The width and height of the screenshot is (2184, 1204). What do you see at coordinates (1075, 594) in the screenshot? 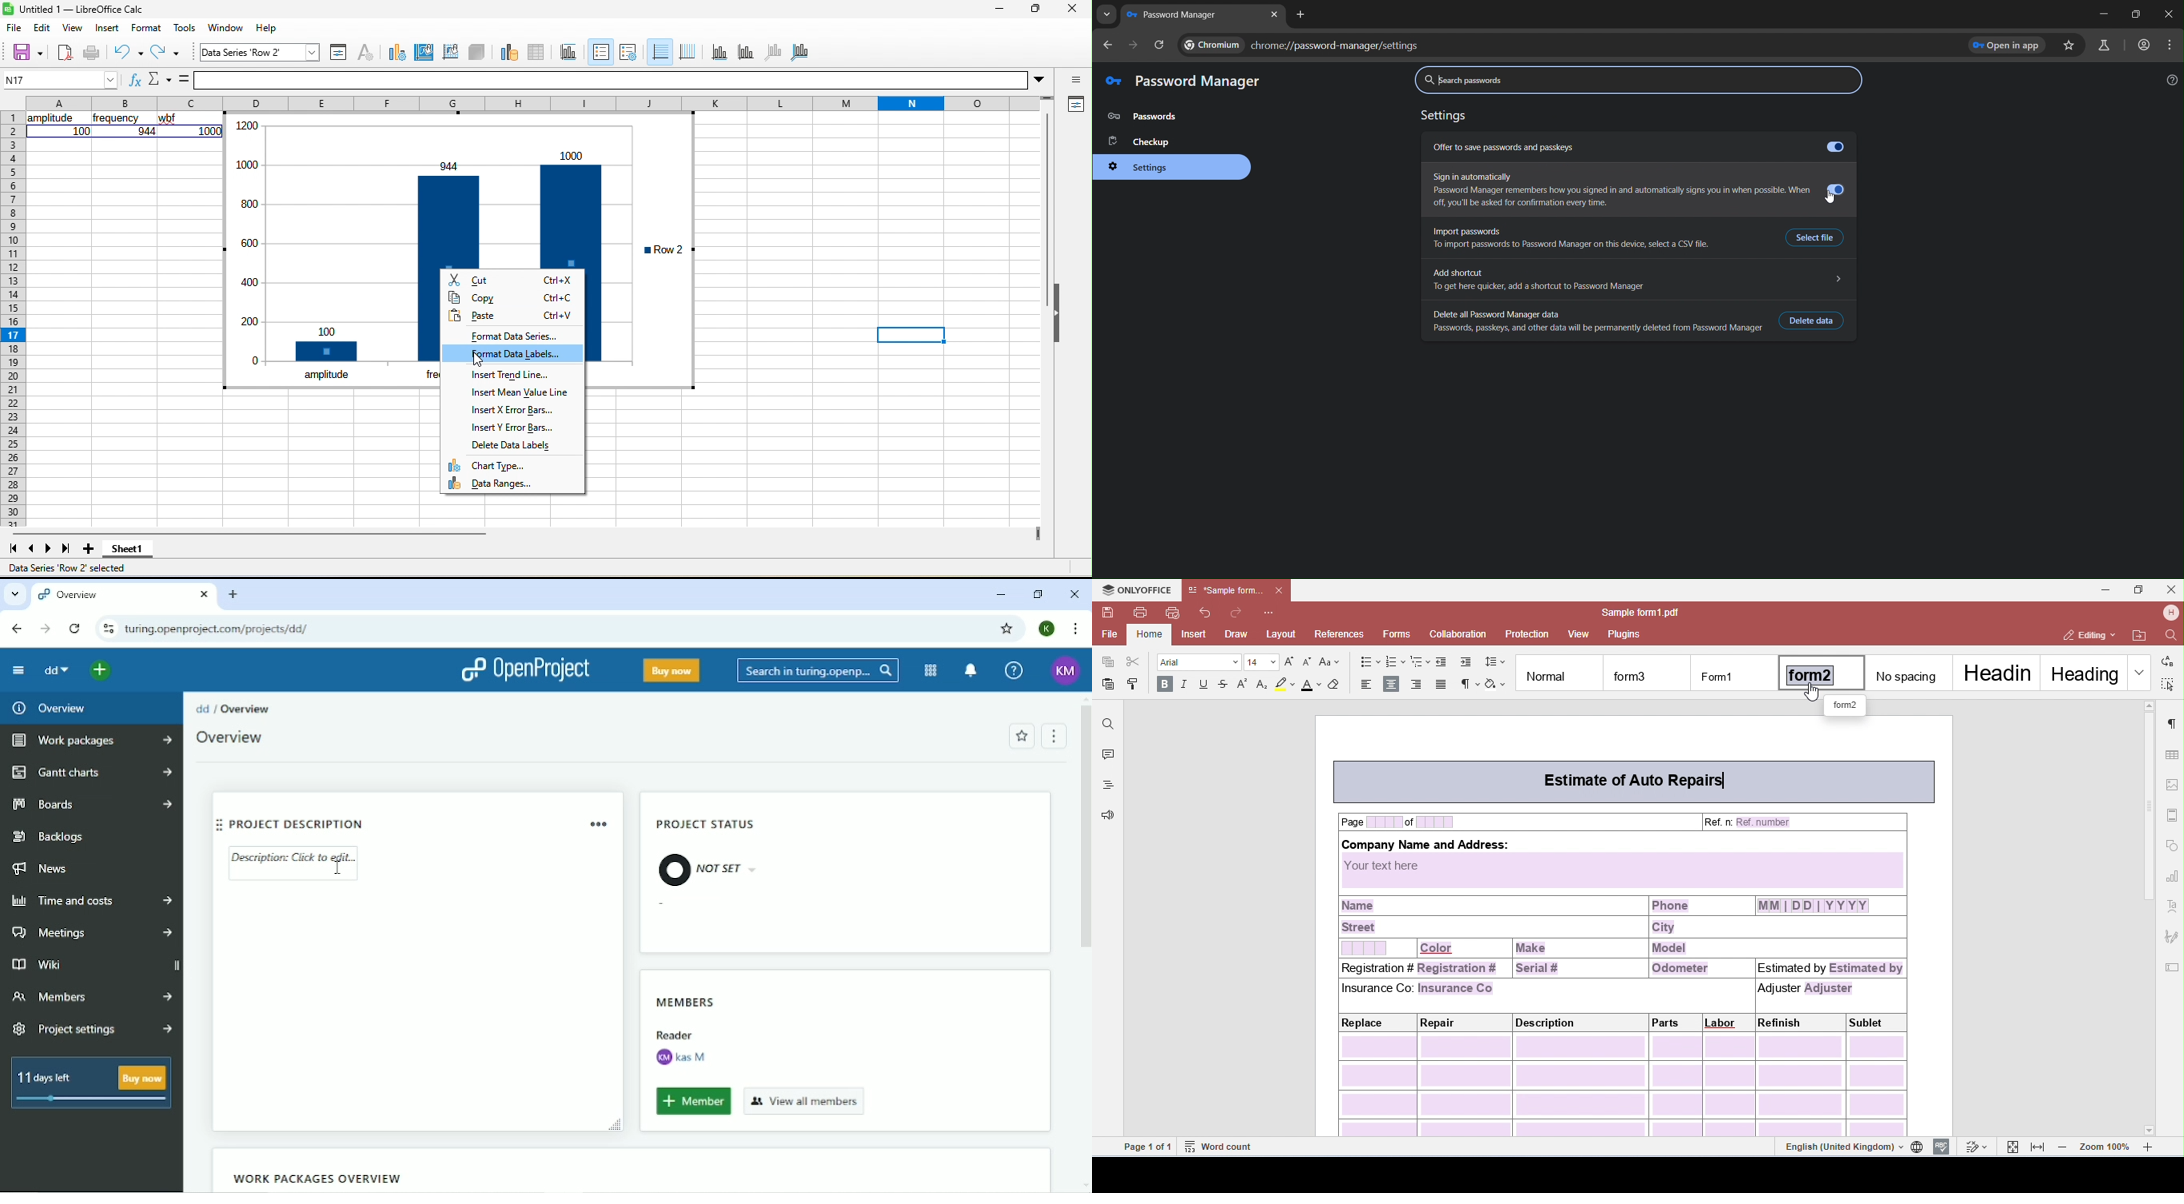
I see `Close` at bounding box center [1075, 594].